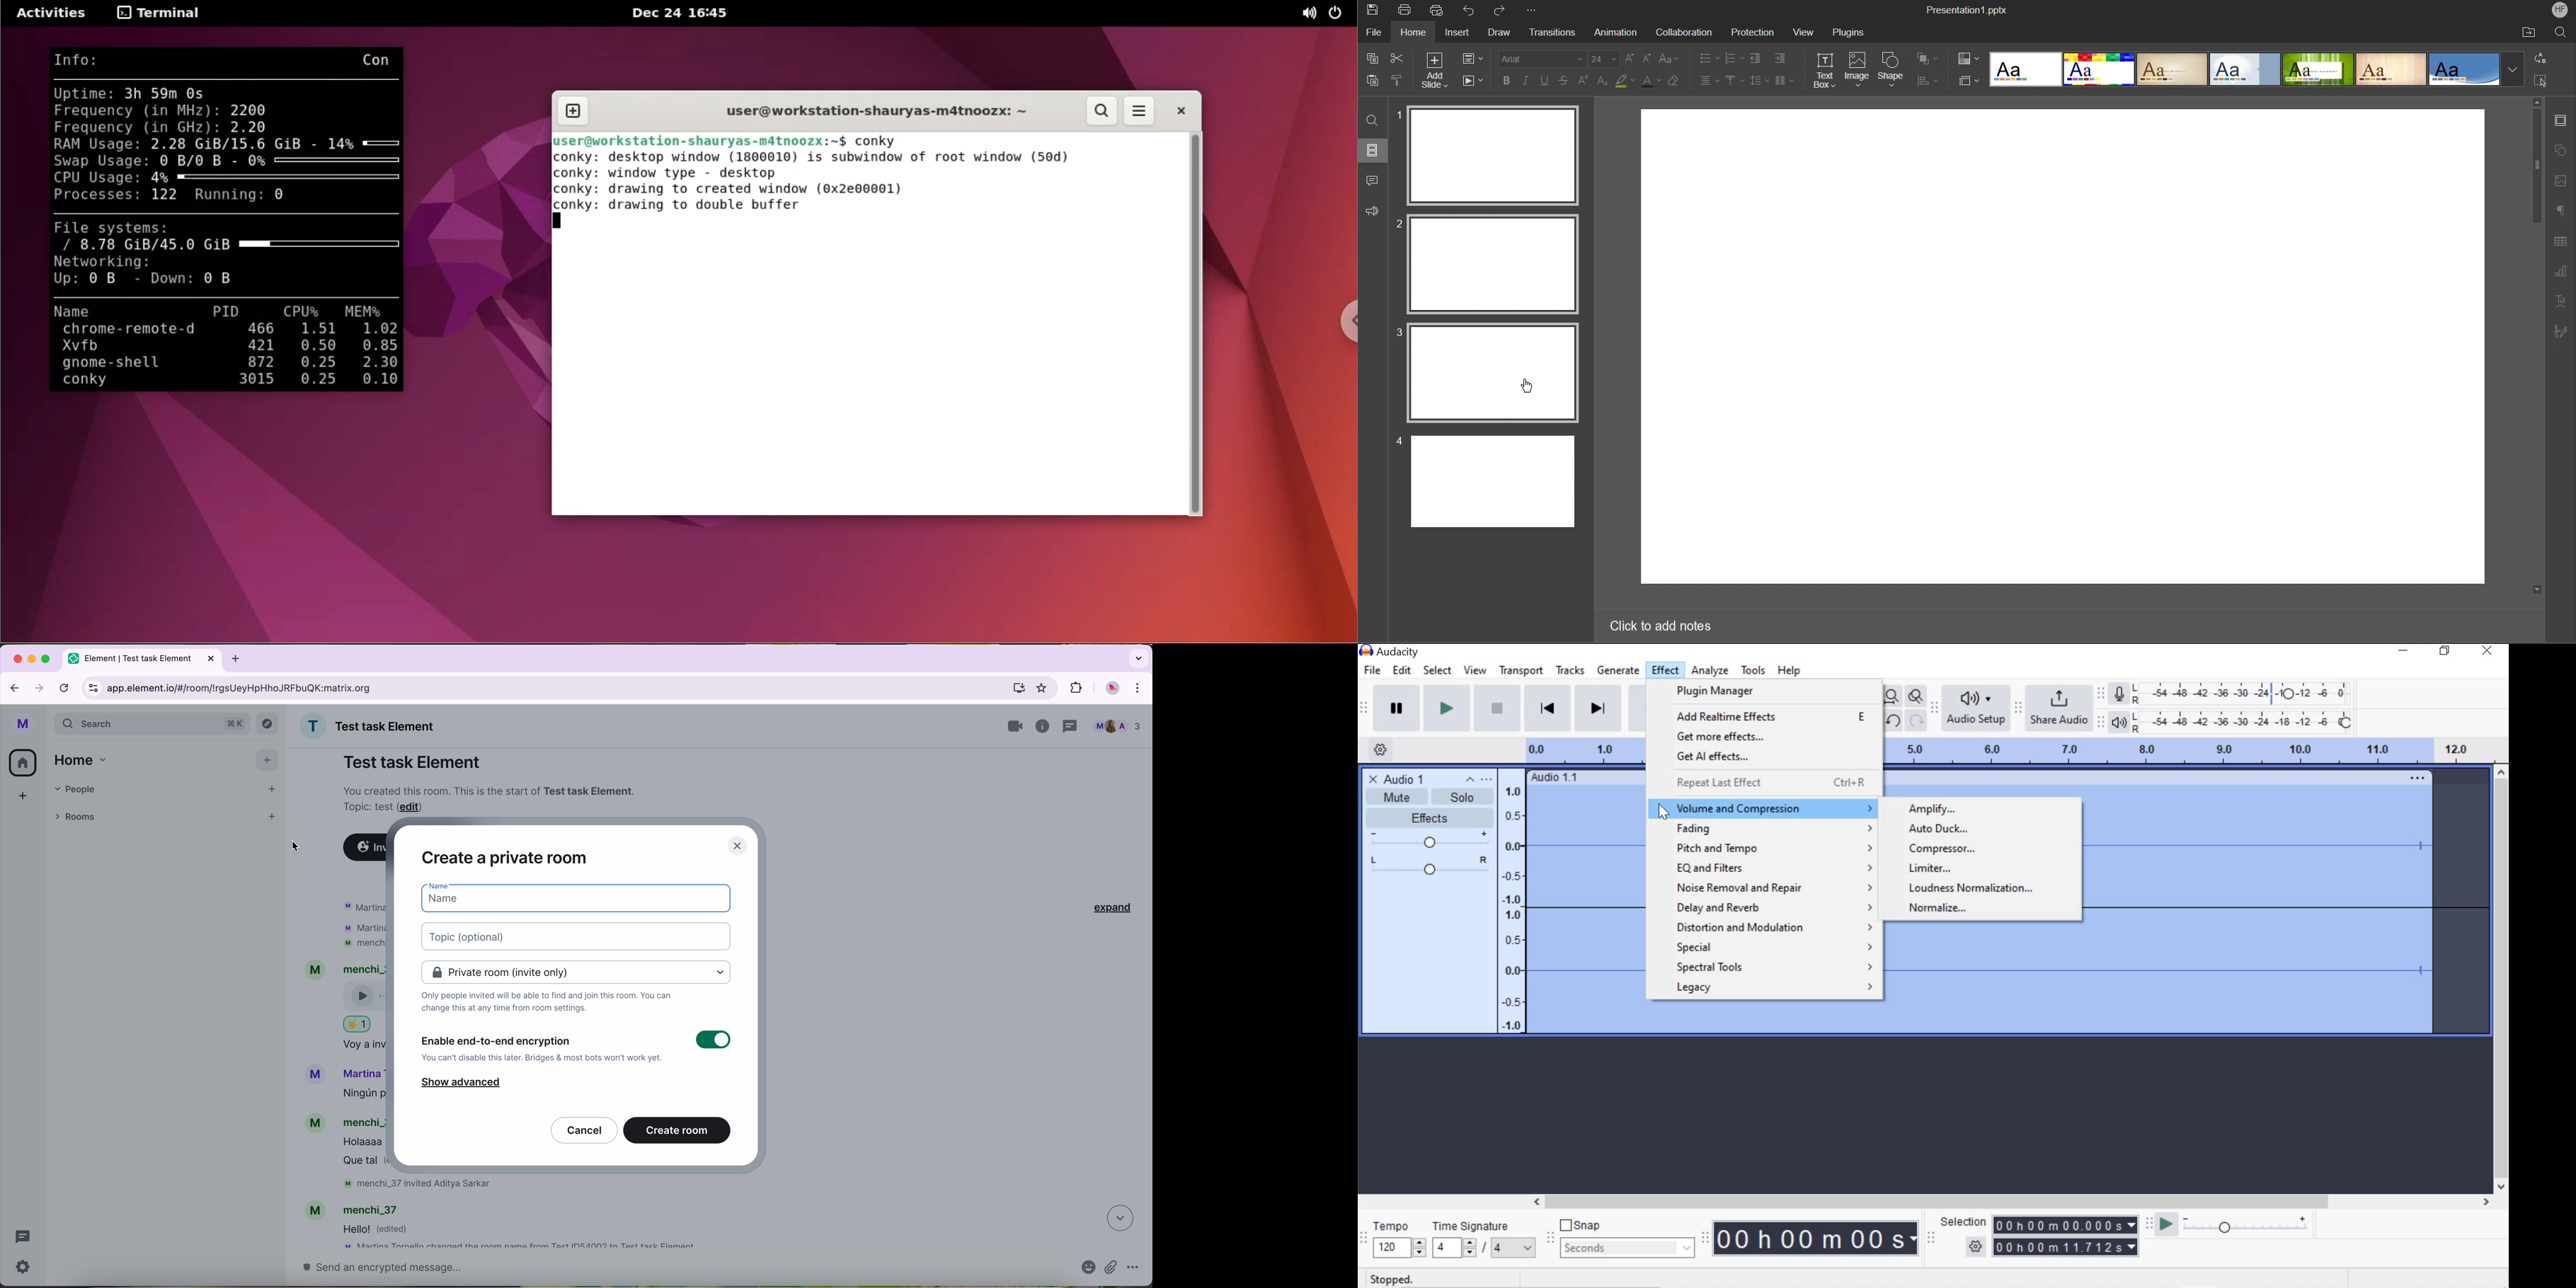 Image resolution: width=2576 pixels, height=1288 pixels. What do you see at coordinates (1494, 153) in the screenshot?
I see `Slide 1` at bounding box center [1494, 153].